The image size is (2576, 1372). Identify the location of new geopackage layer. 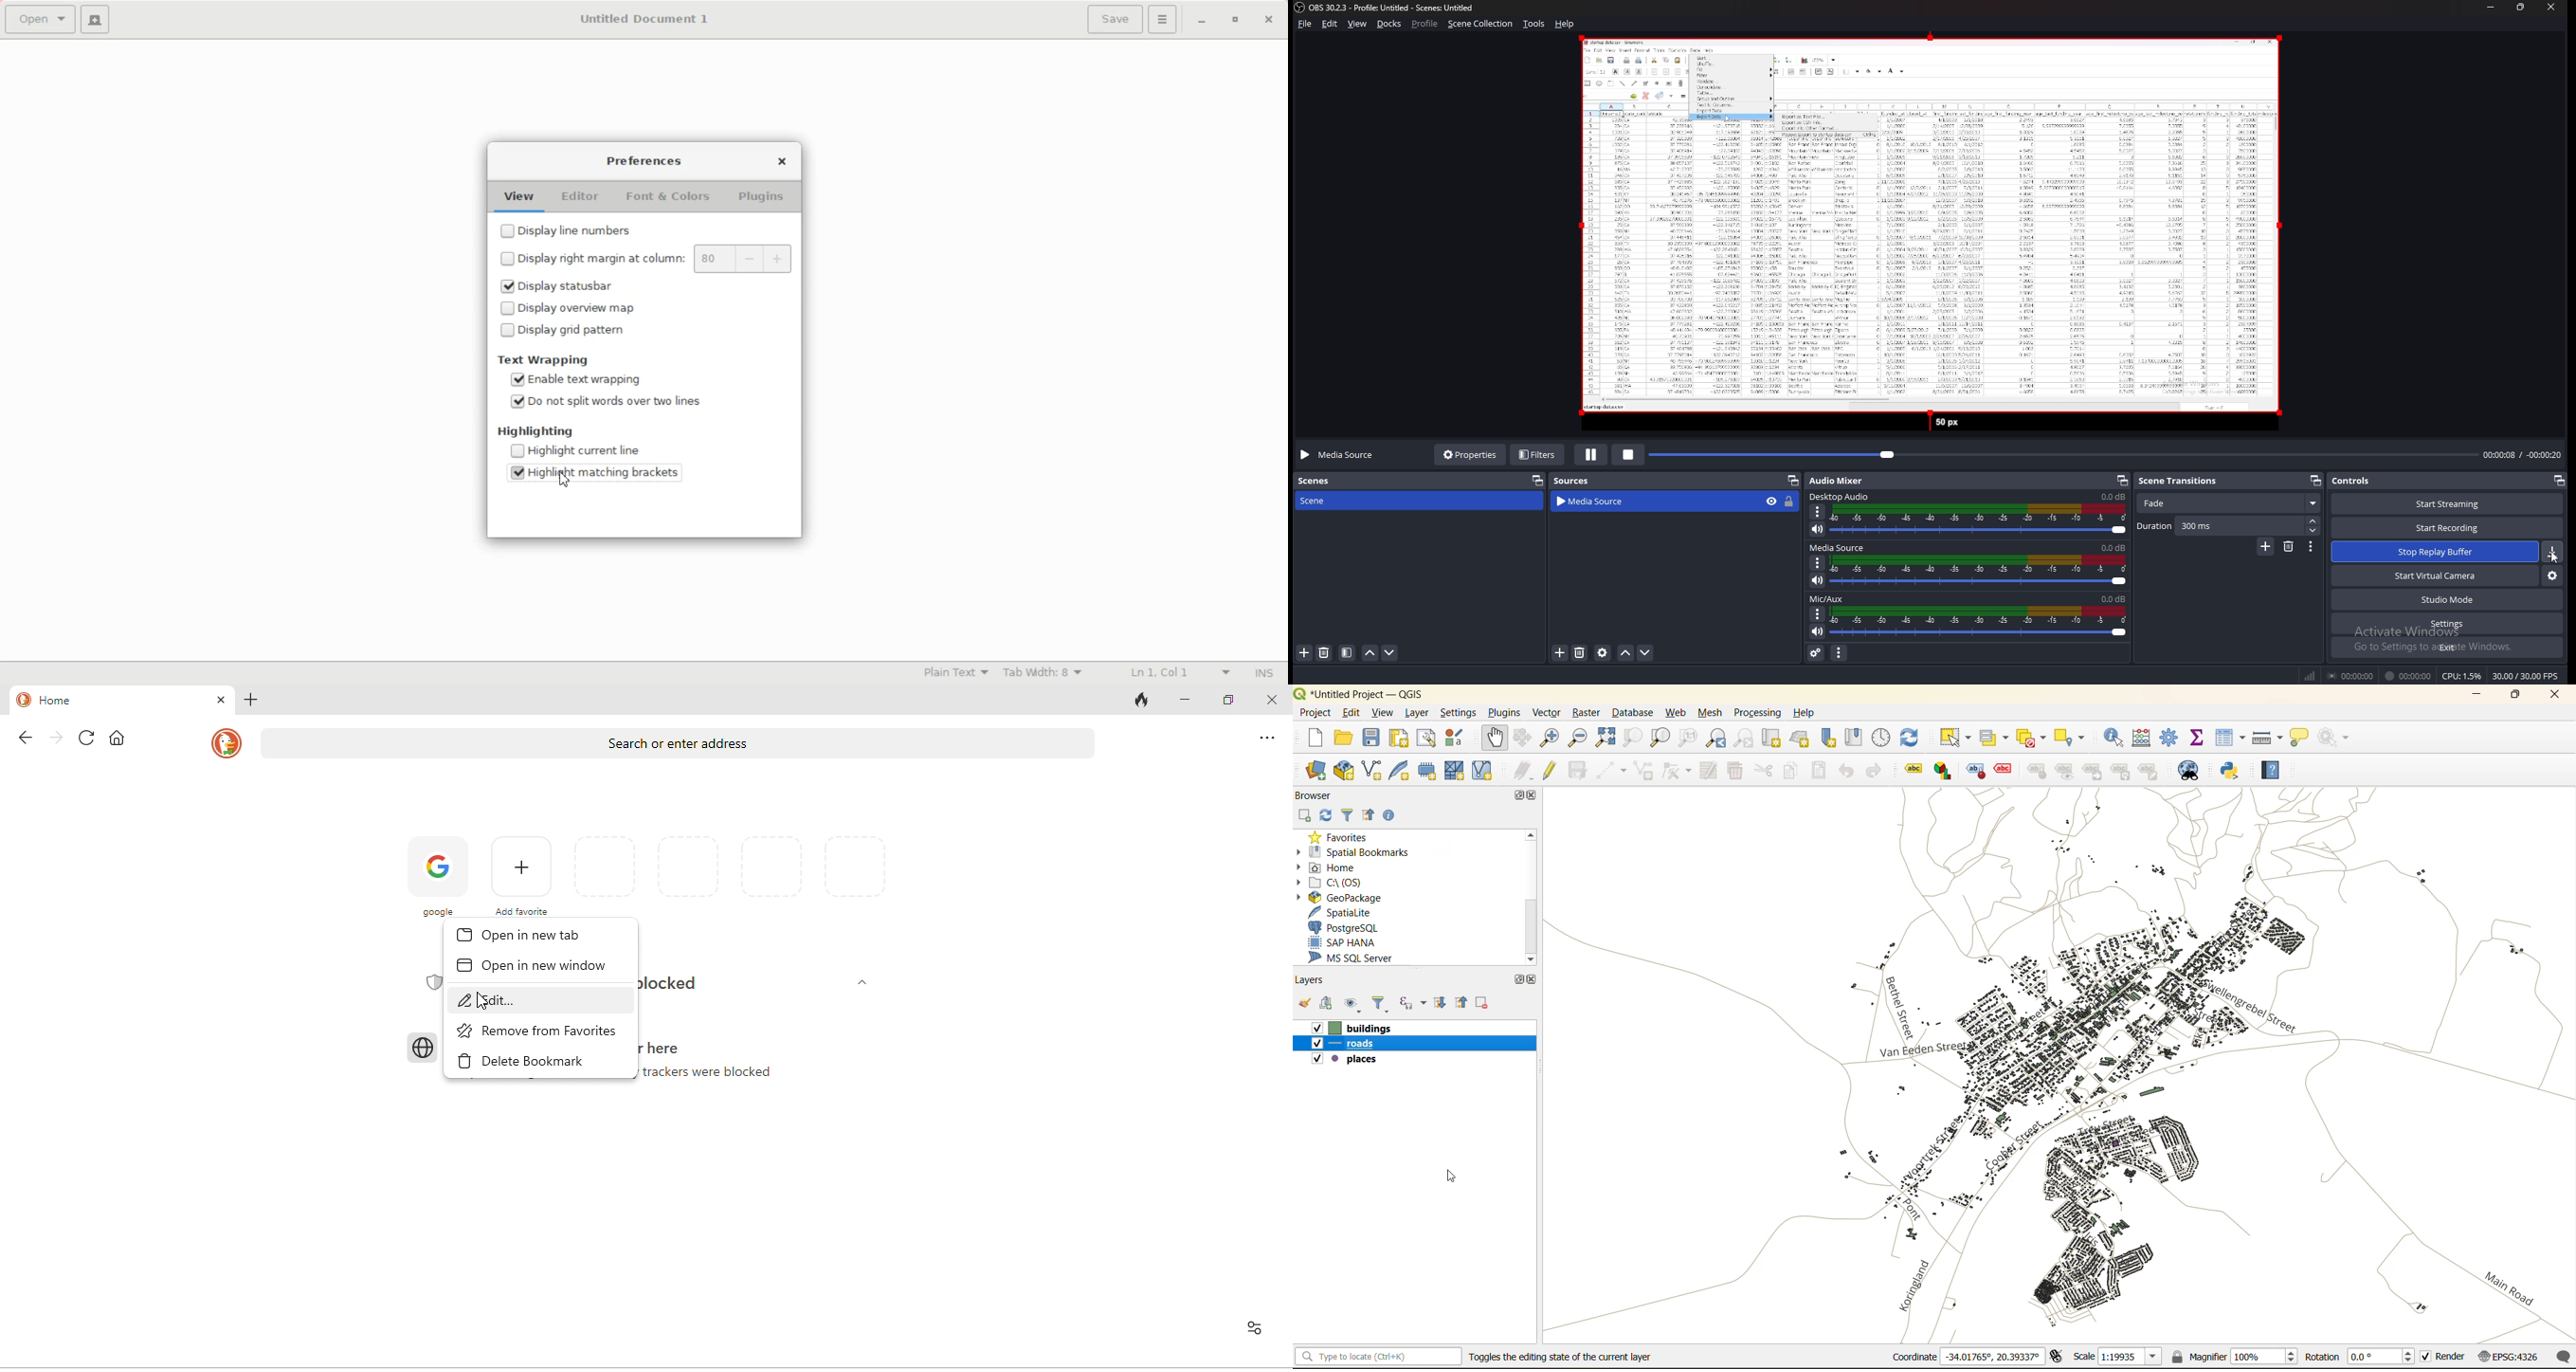
(1346, 771).